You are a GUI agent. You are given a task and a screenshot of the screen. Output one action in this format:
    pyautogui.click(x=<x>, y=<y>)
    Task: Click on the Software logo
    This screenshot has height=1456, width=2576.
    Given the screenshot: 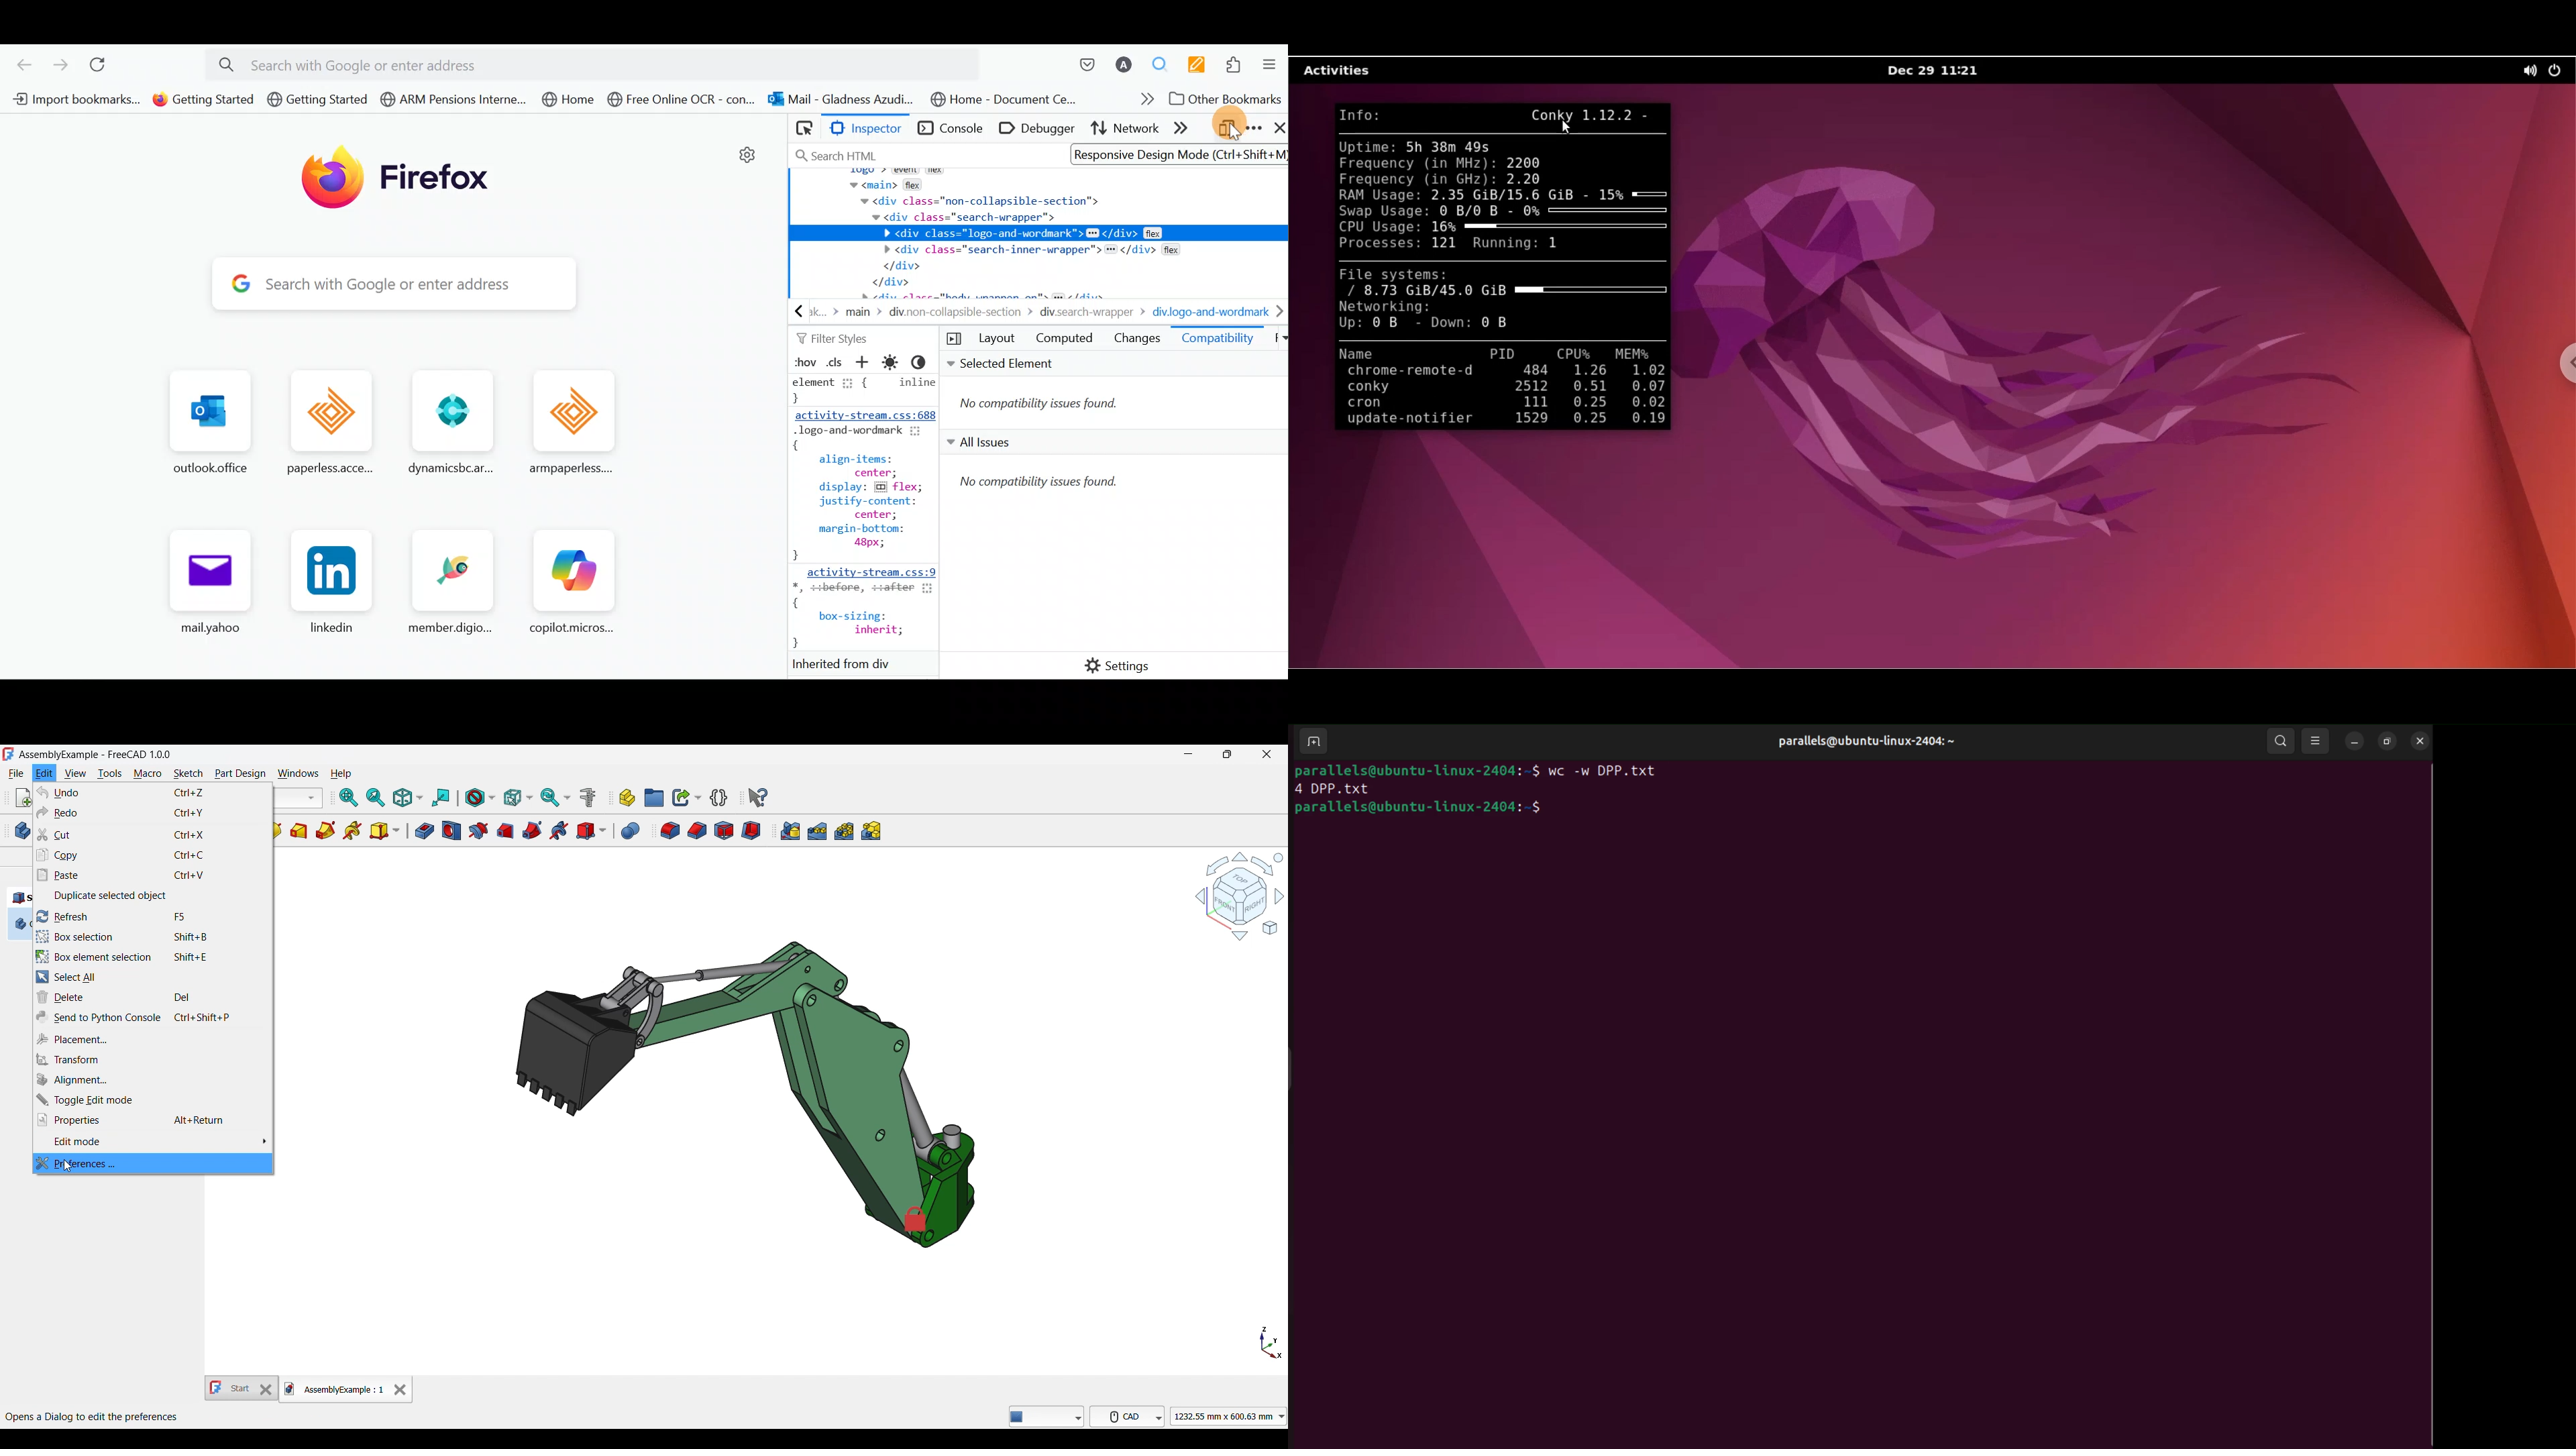 What is the action you would take?
    pyautogui.click(x=8, y=754)
    